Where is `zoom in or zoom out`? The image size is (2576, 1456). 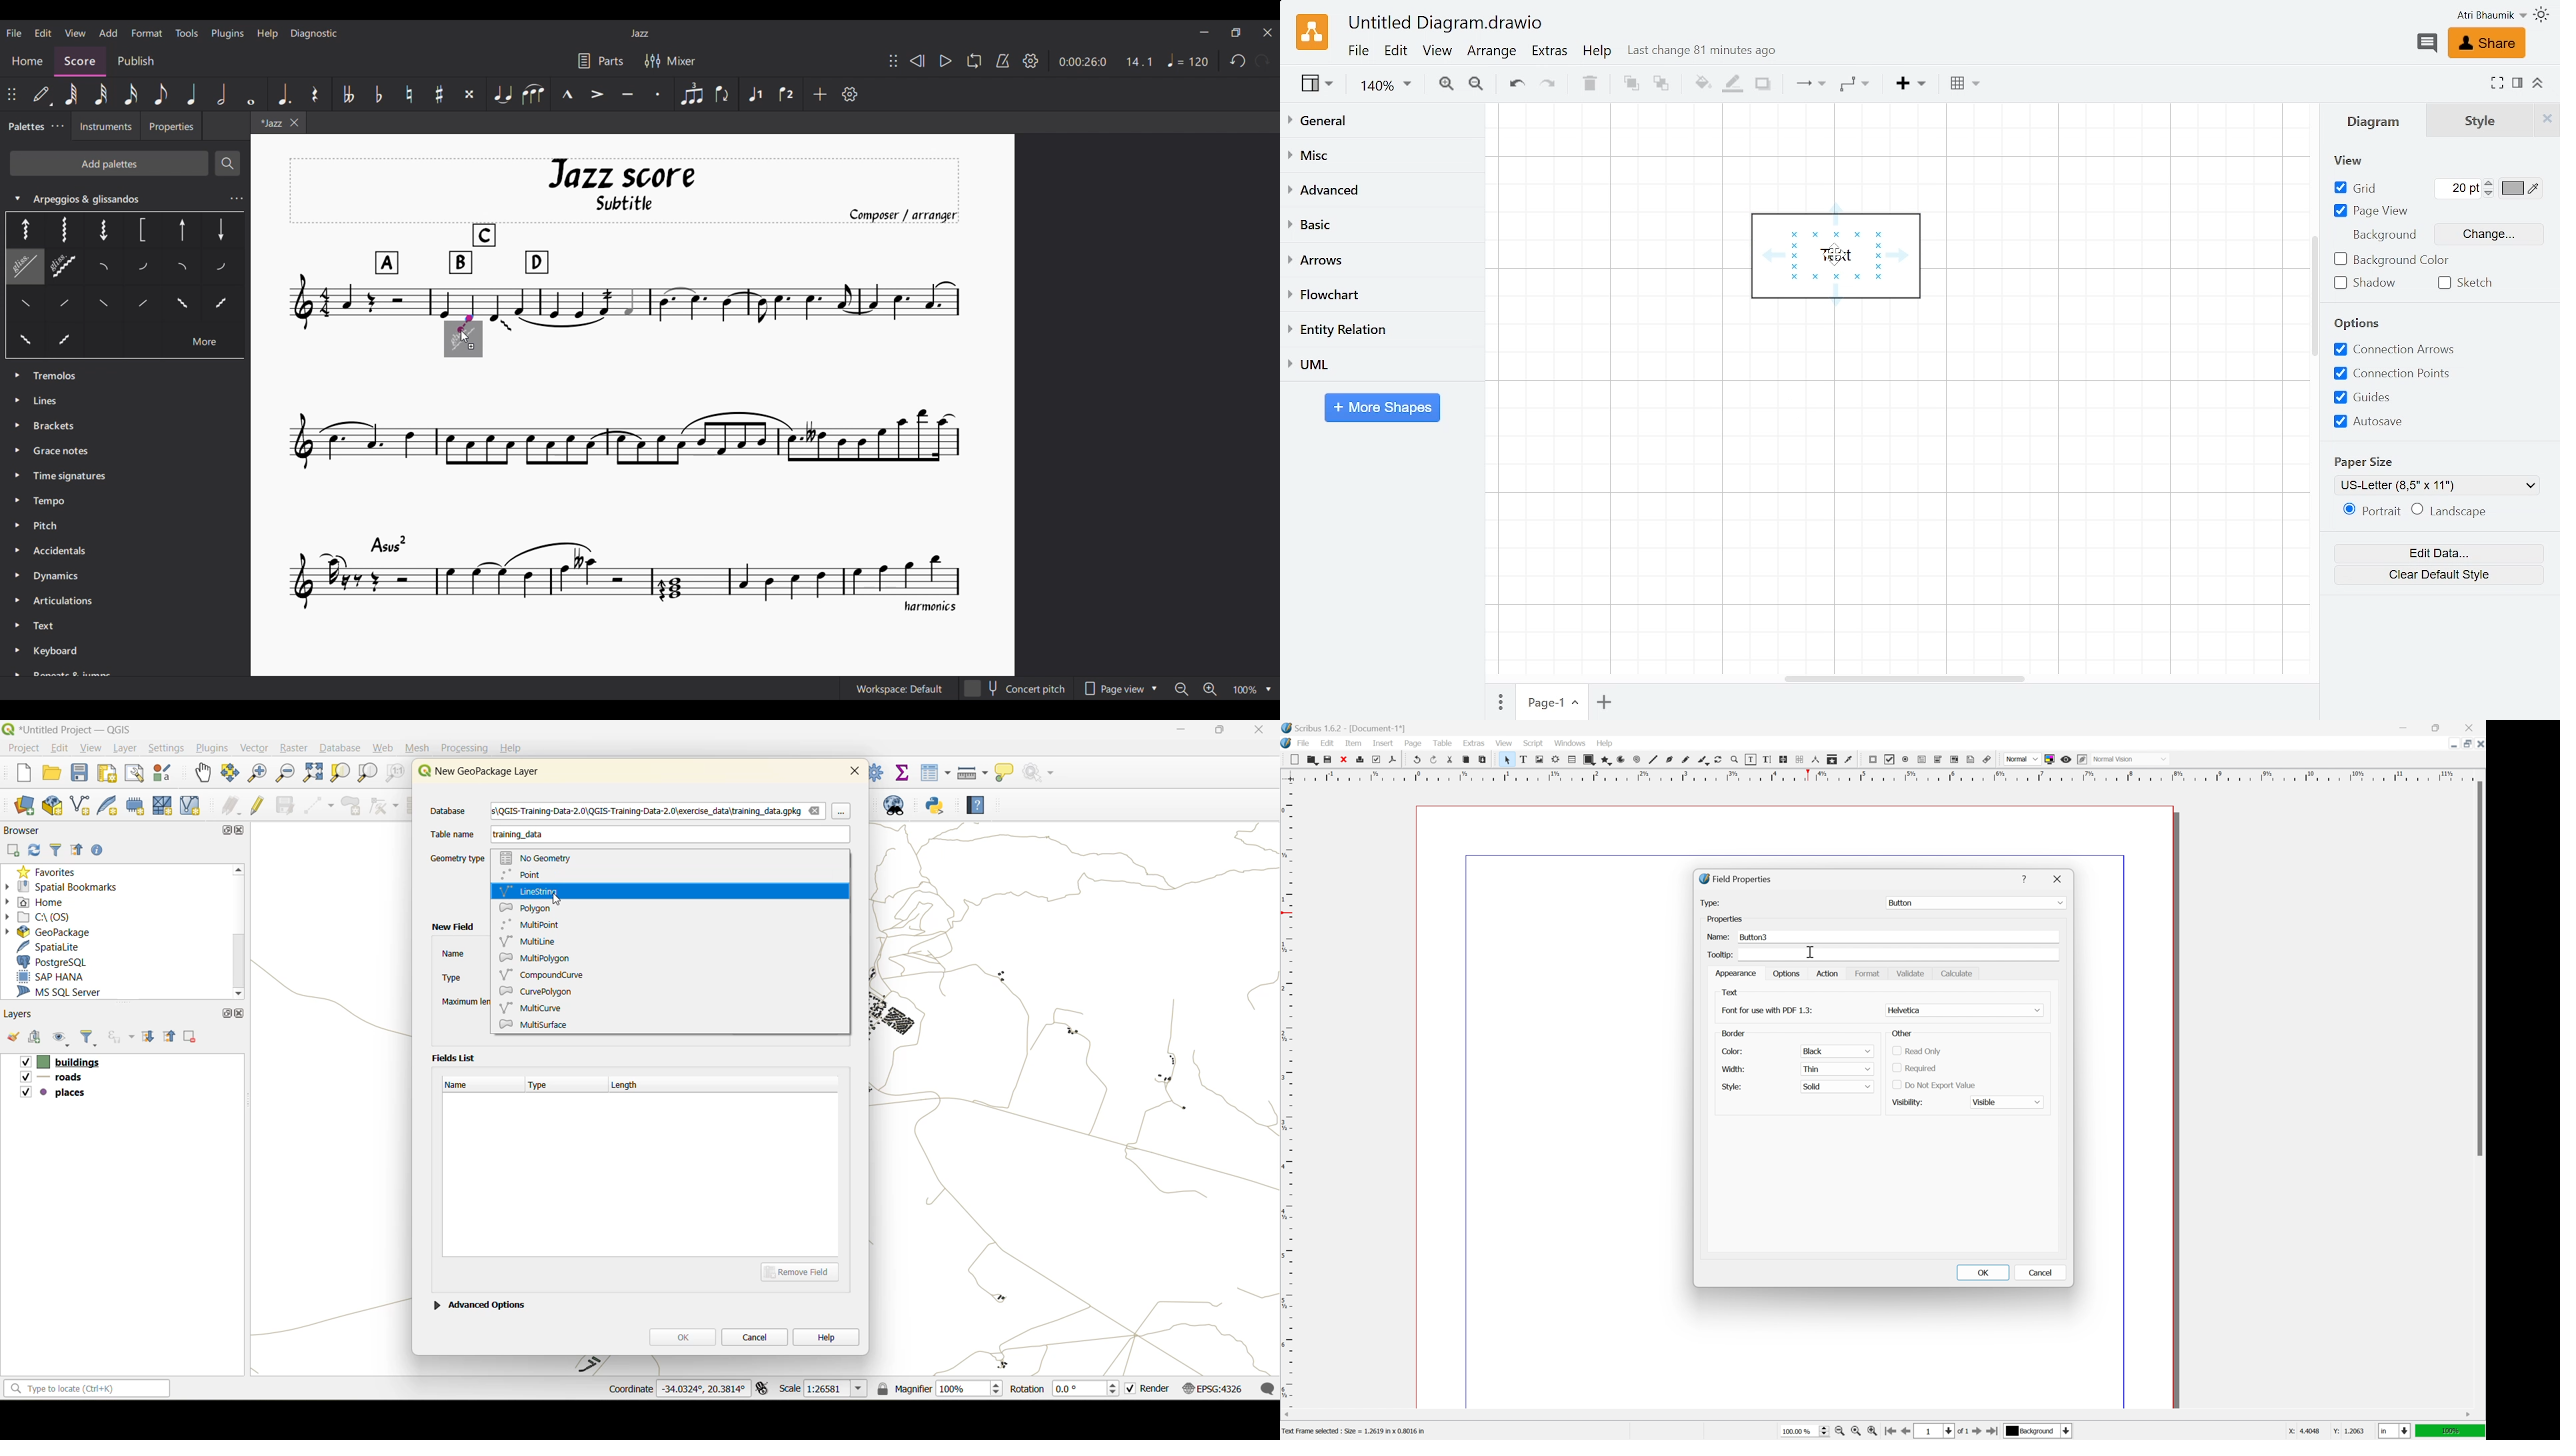 zoom in or zoom out is located at coordinates (1735, 760).